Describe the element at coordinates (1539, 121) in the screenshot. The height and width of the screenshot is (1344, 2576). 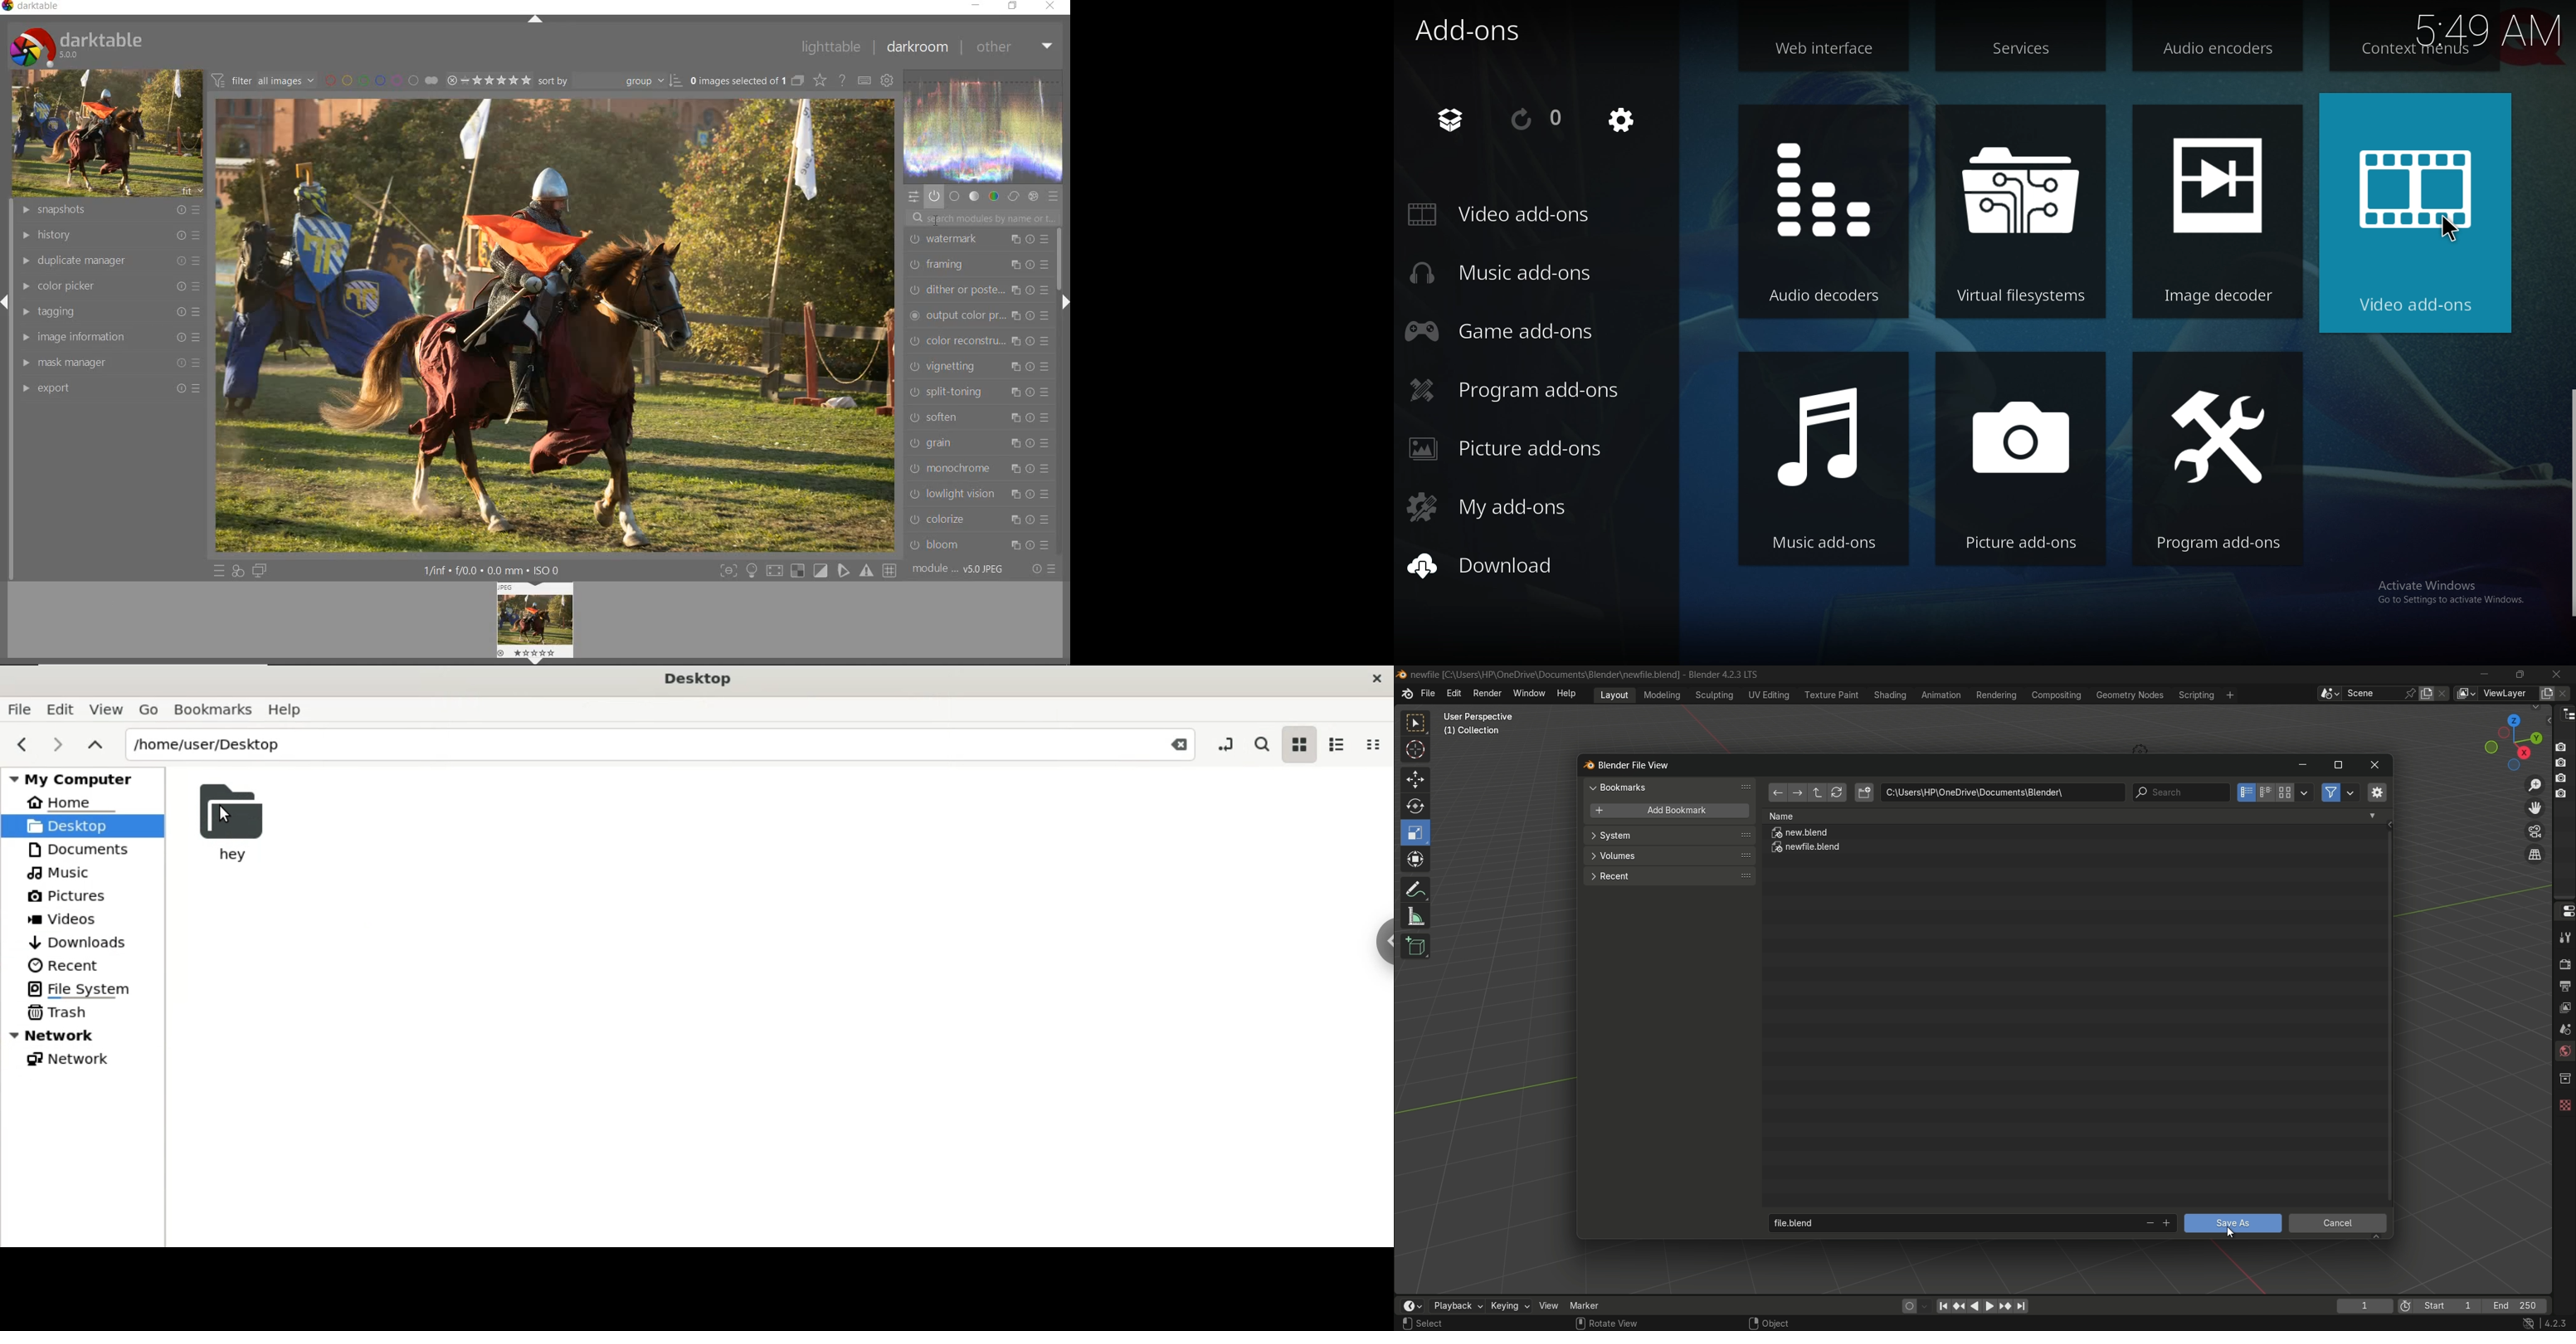
I see `reload` at that location.